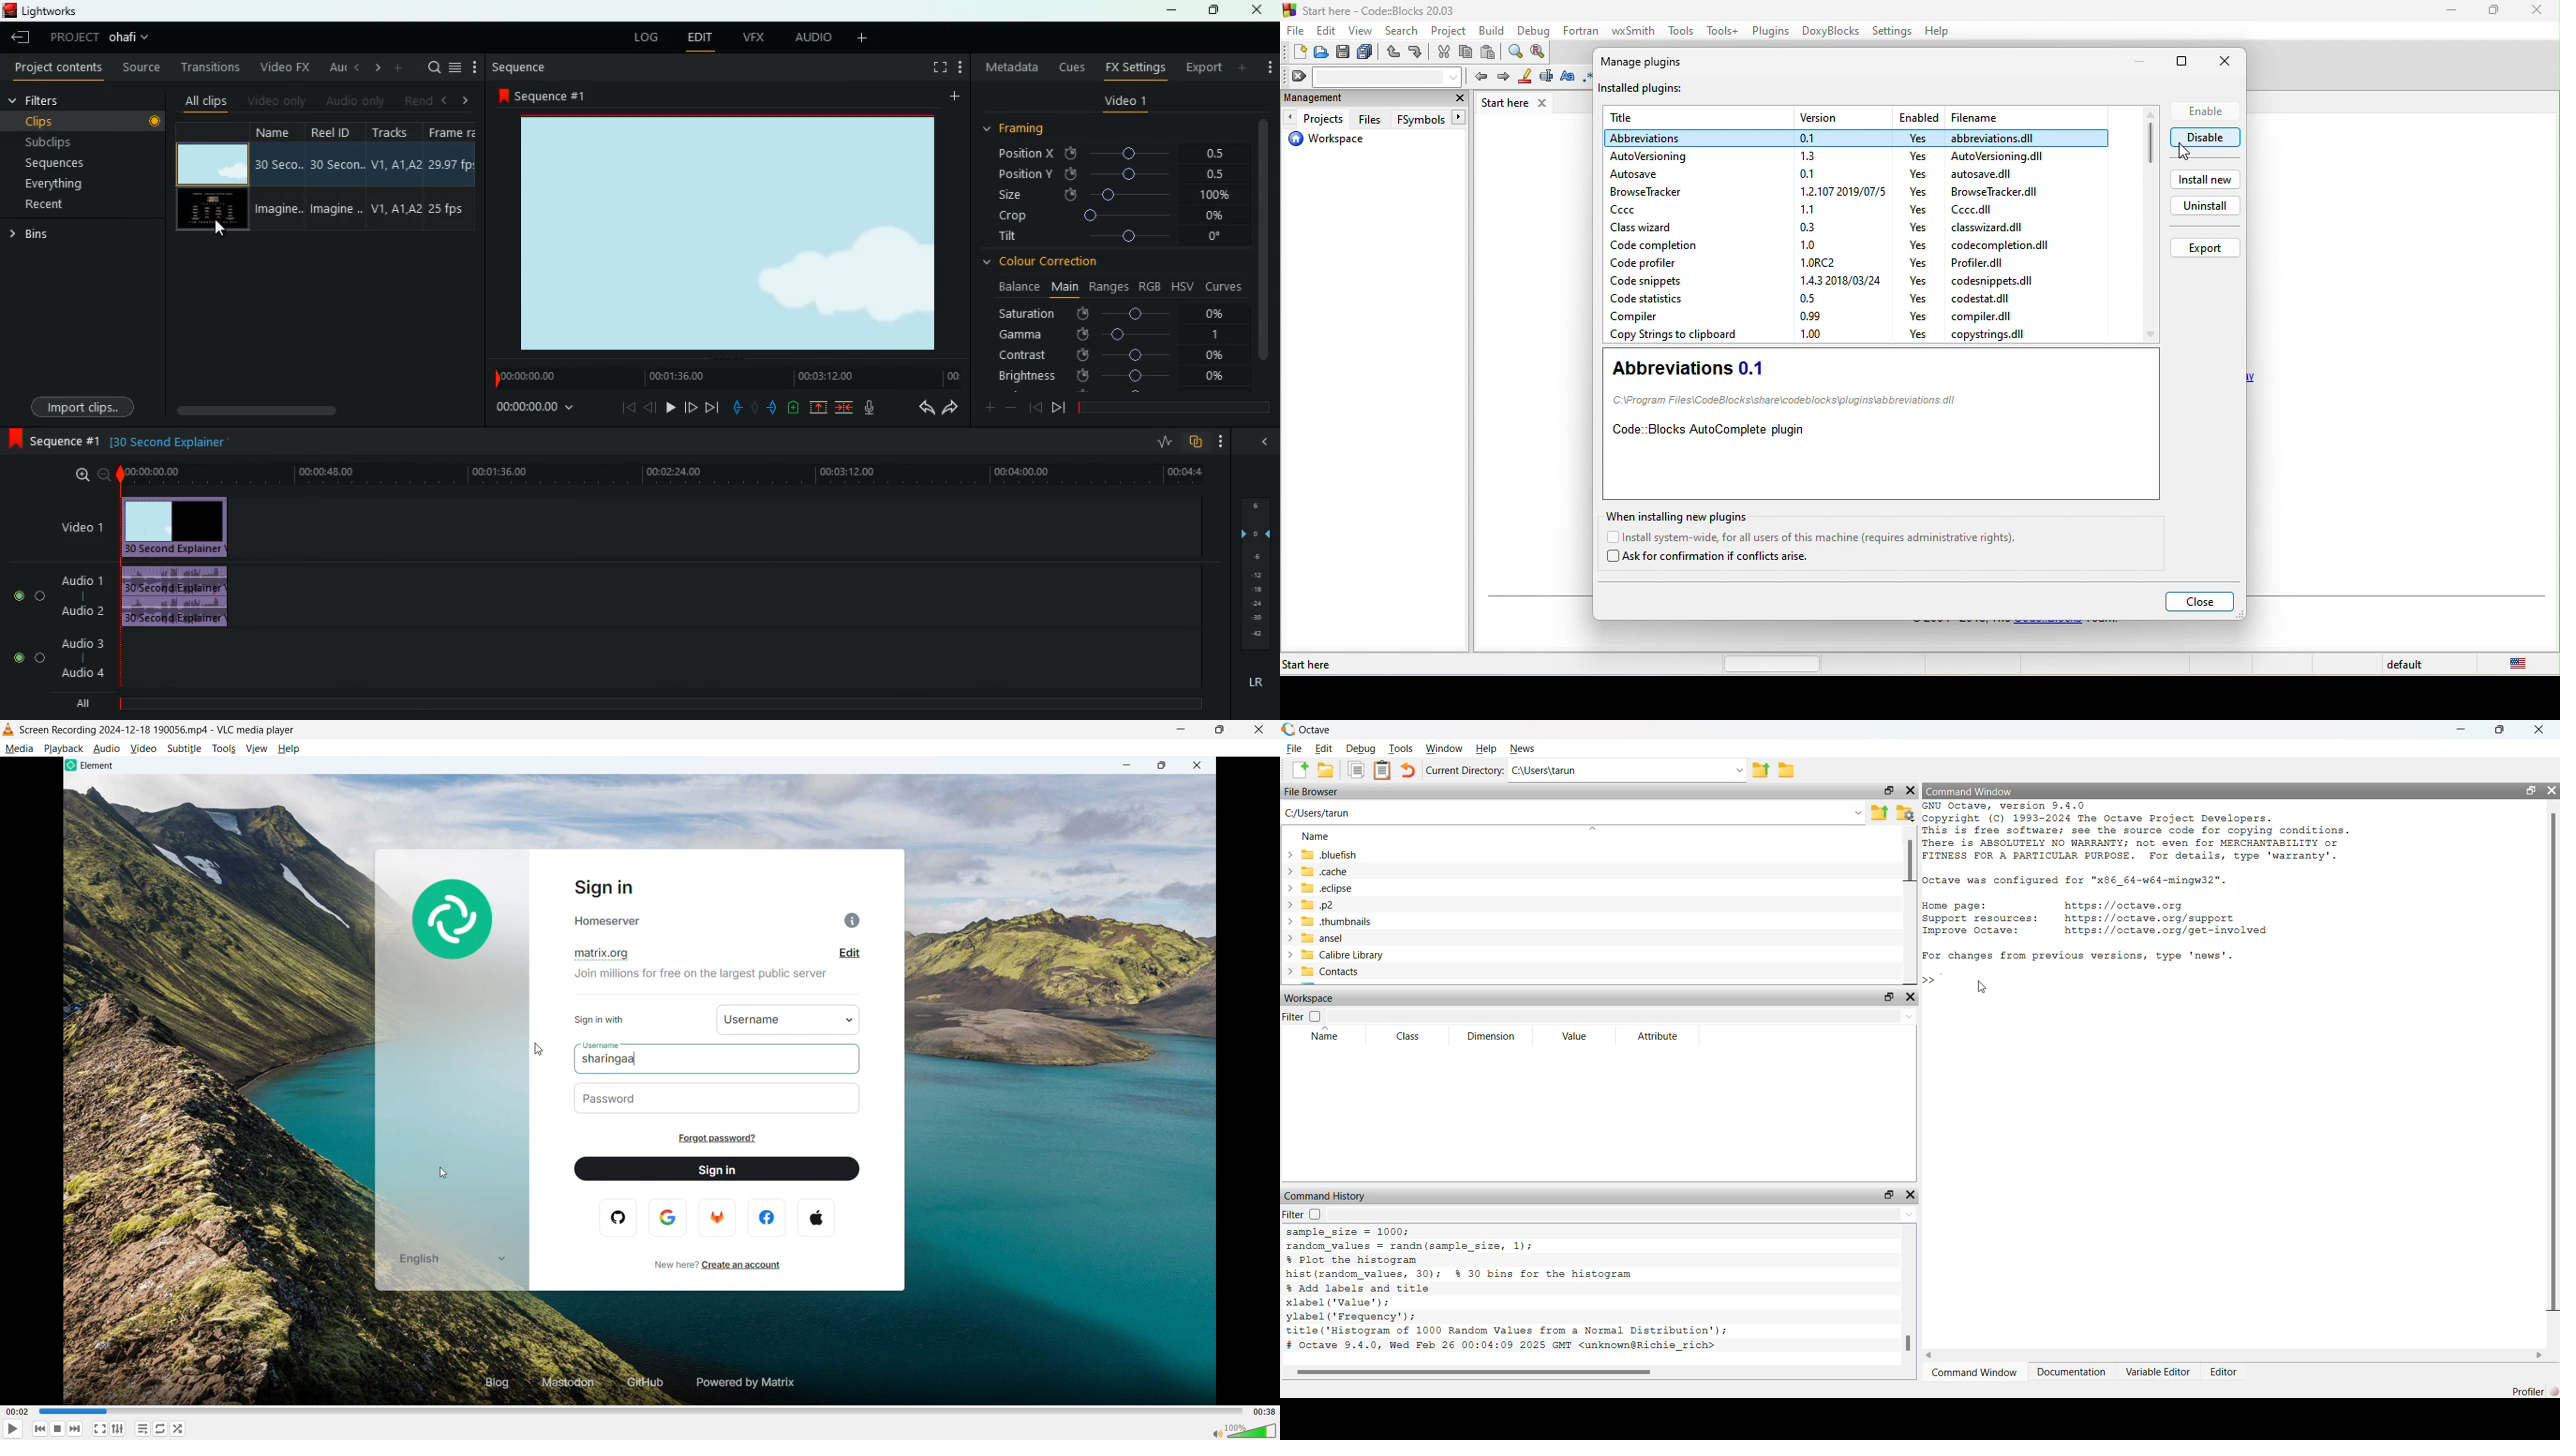  Describe the element at coordinates (1343, 53) in the screenshot. I see `save` at that location.